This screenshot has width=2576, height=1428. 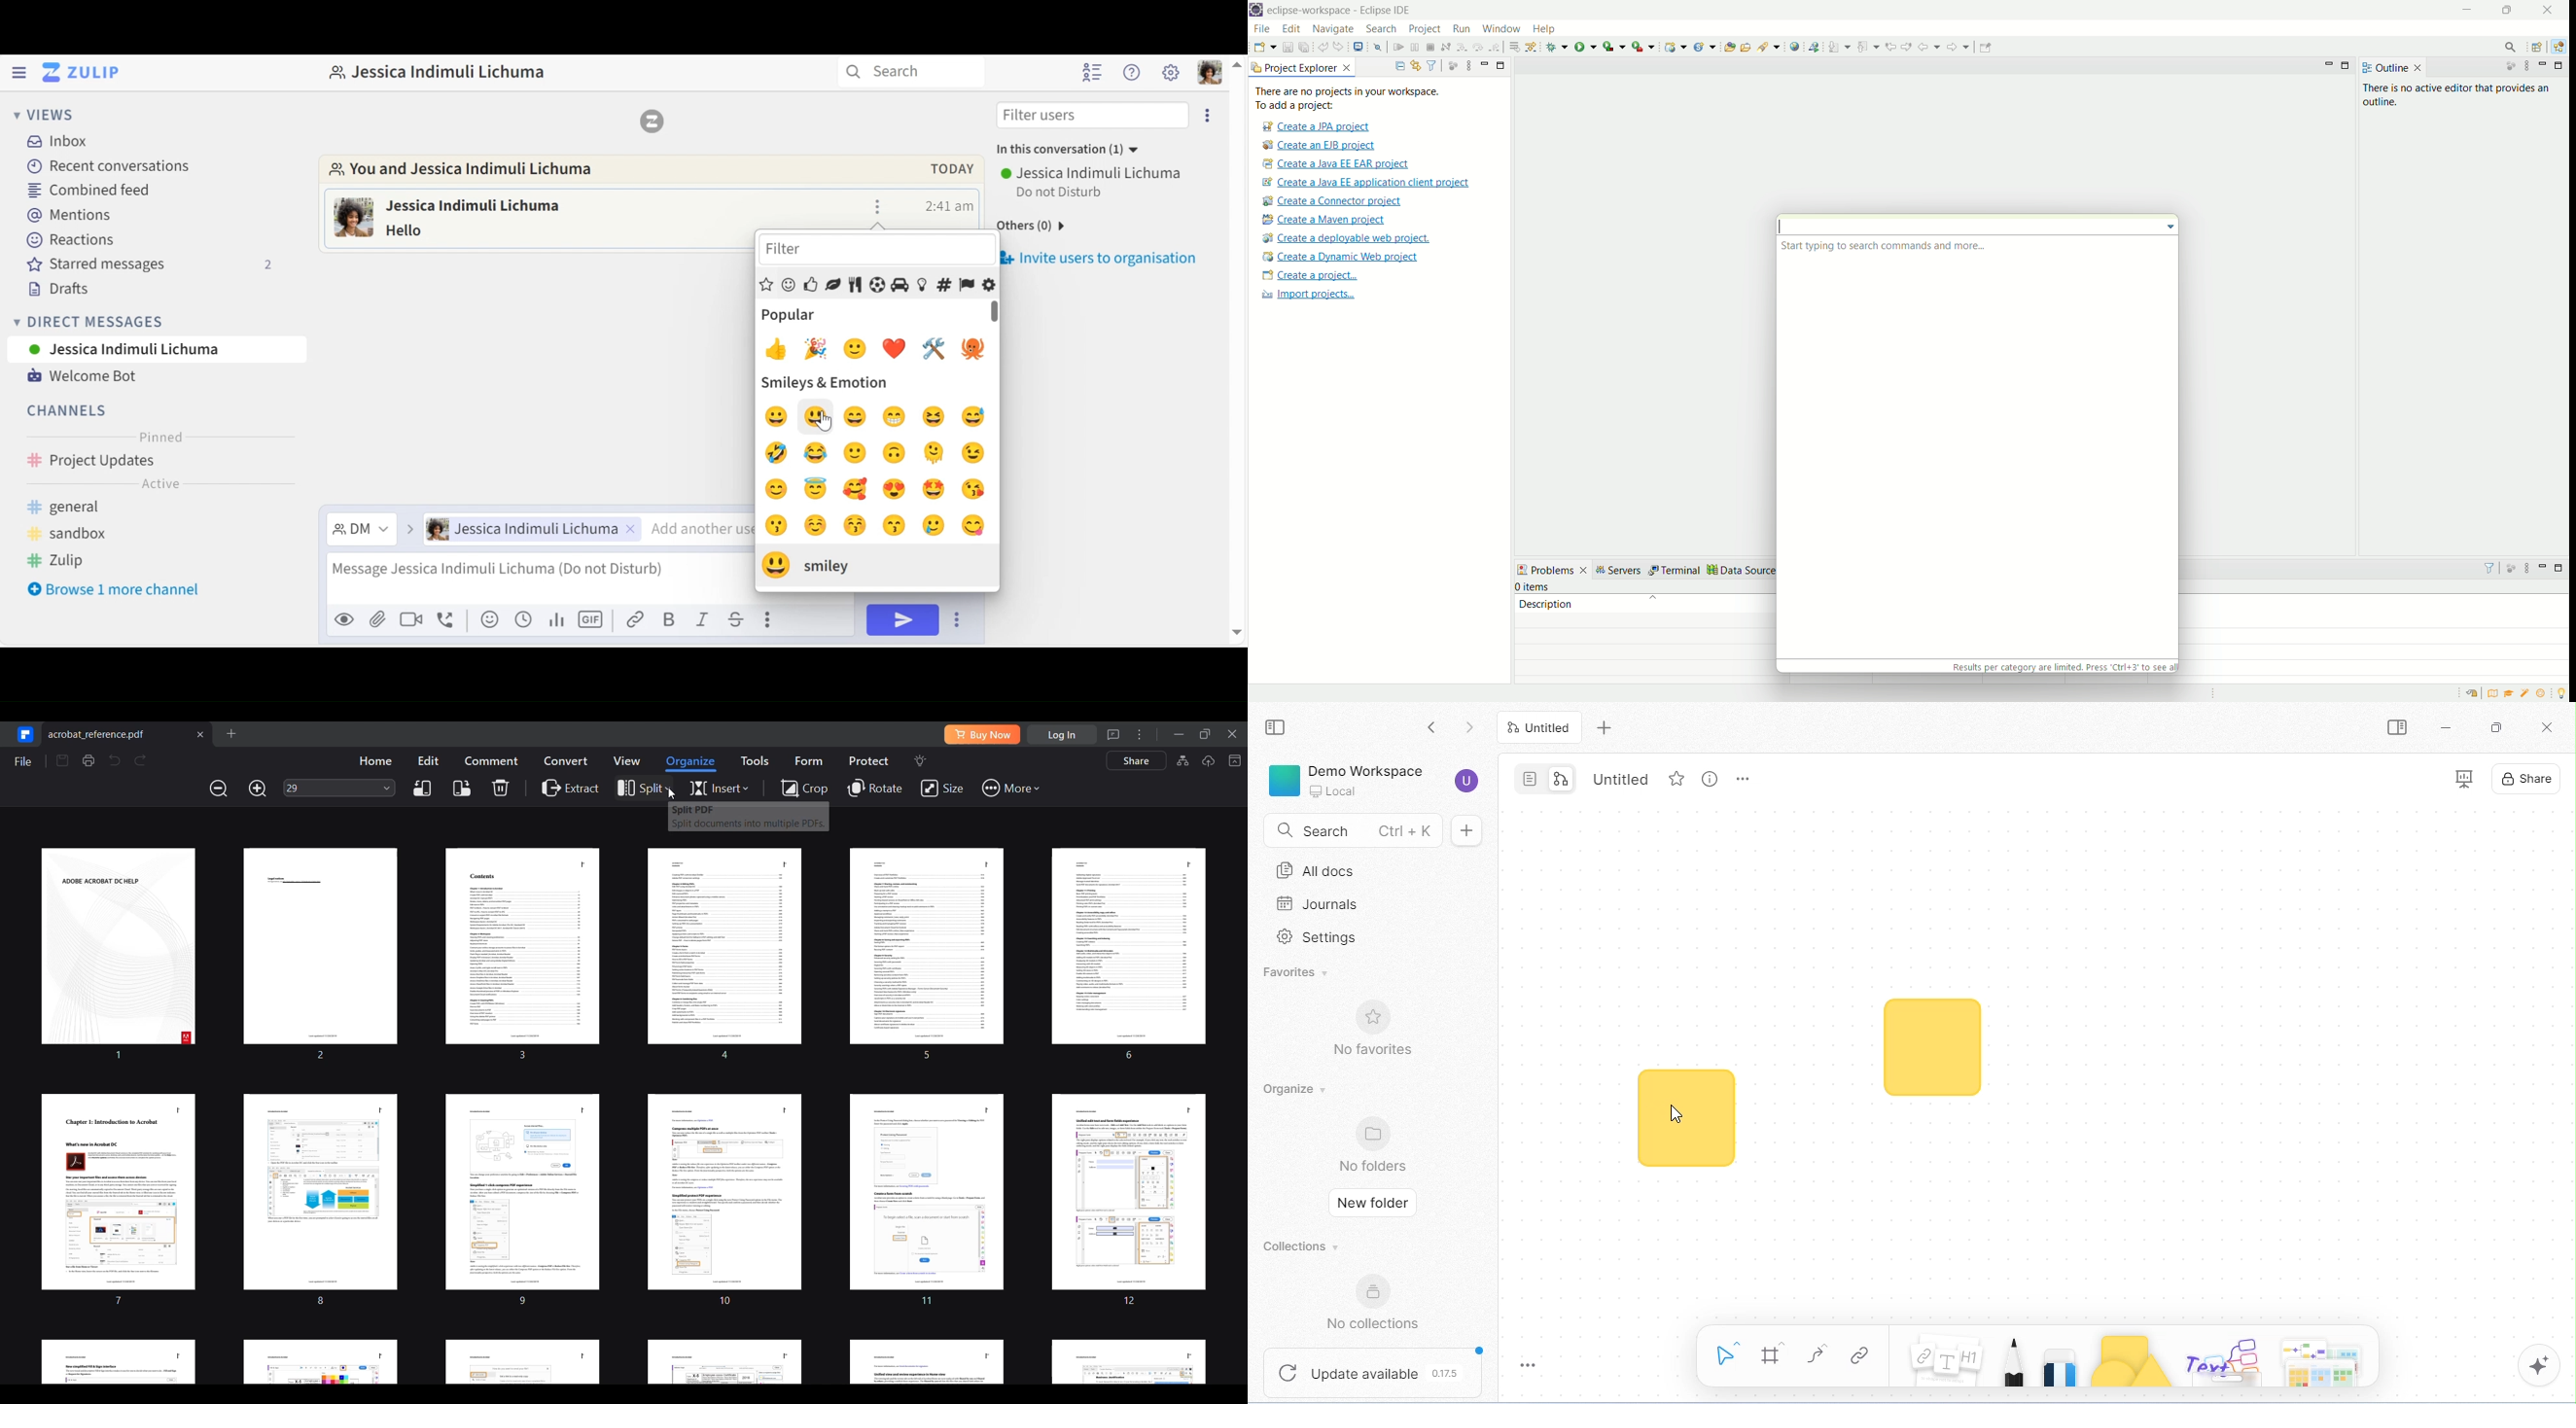 I want to click on open perspective, so click(x=2538, y=46).